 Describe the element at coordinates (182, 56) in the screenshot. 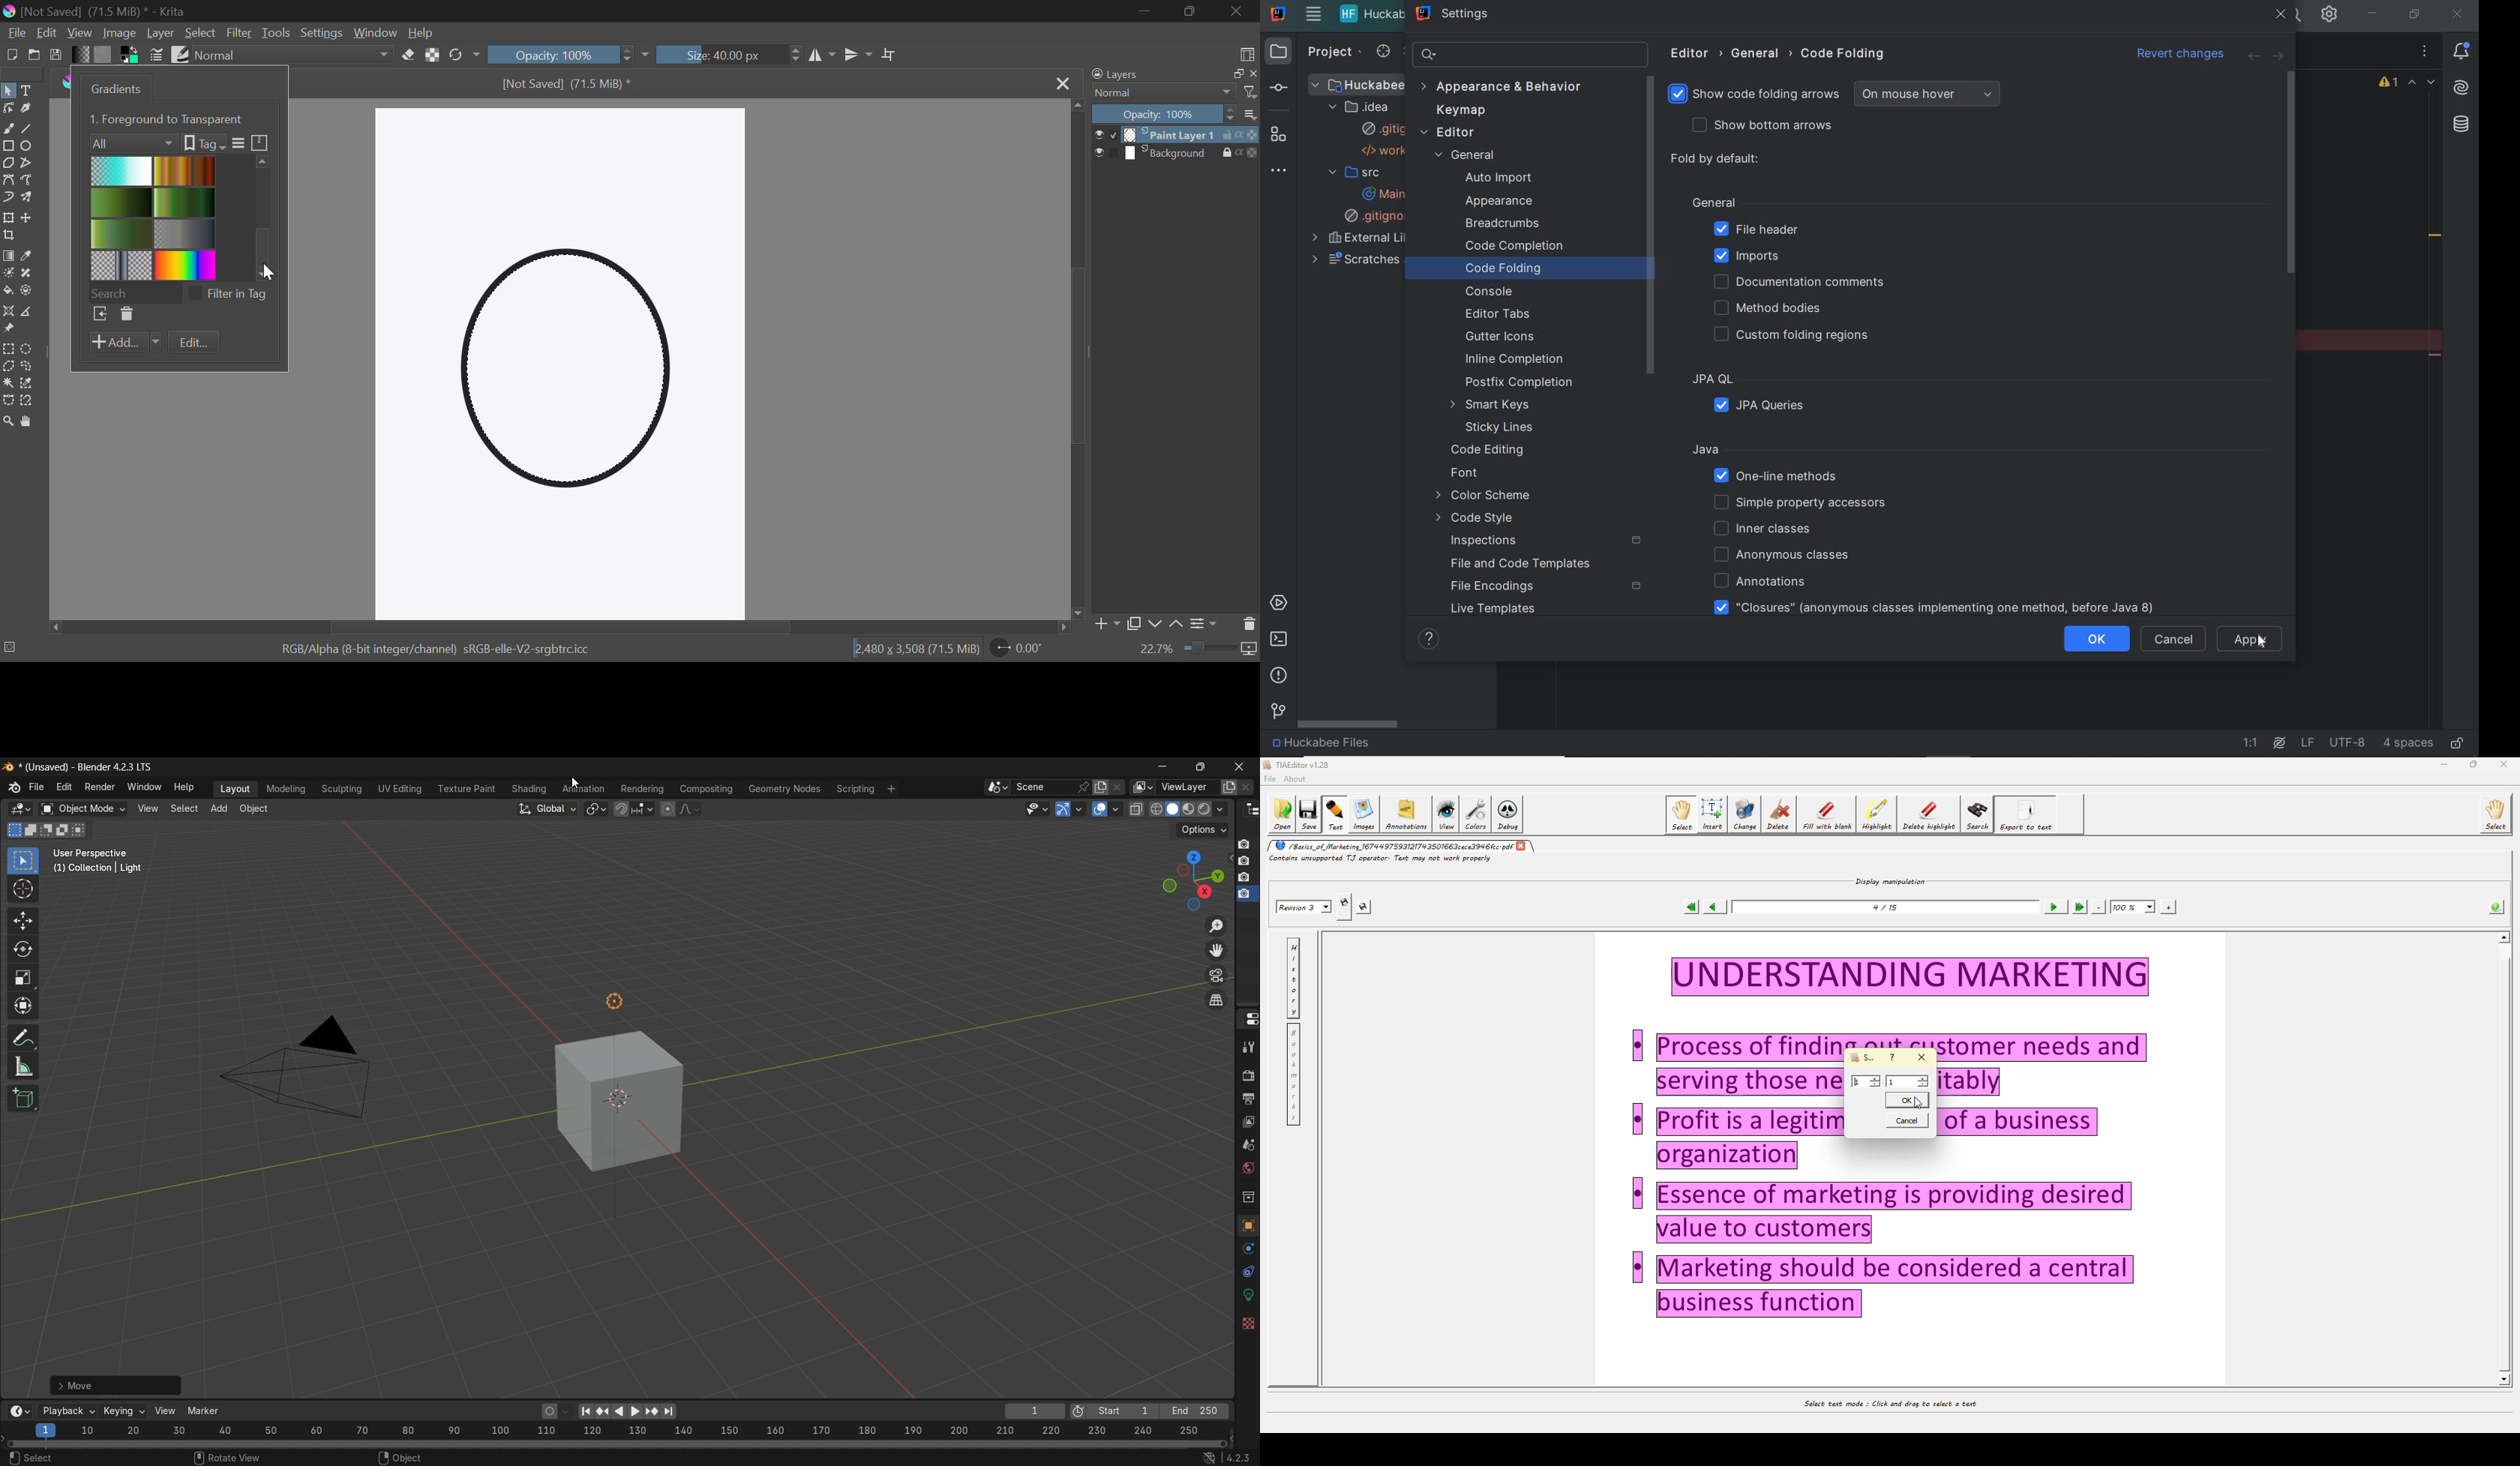

I see `Brush Presets` at that location.